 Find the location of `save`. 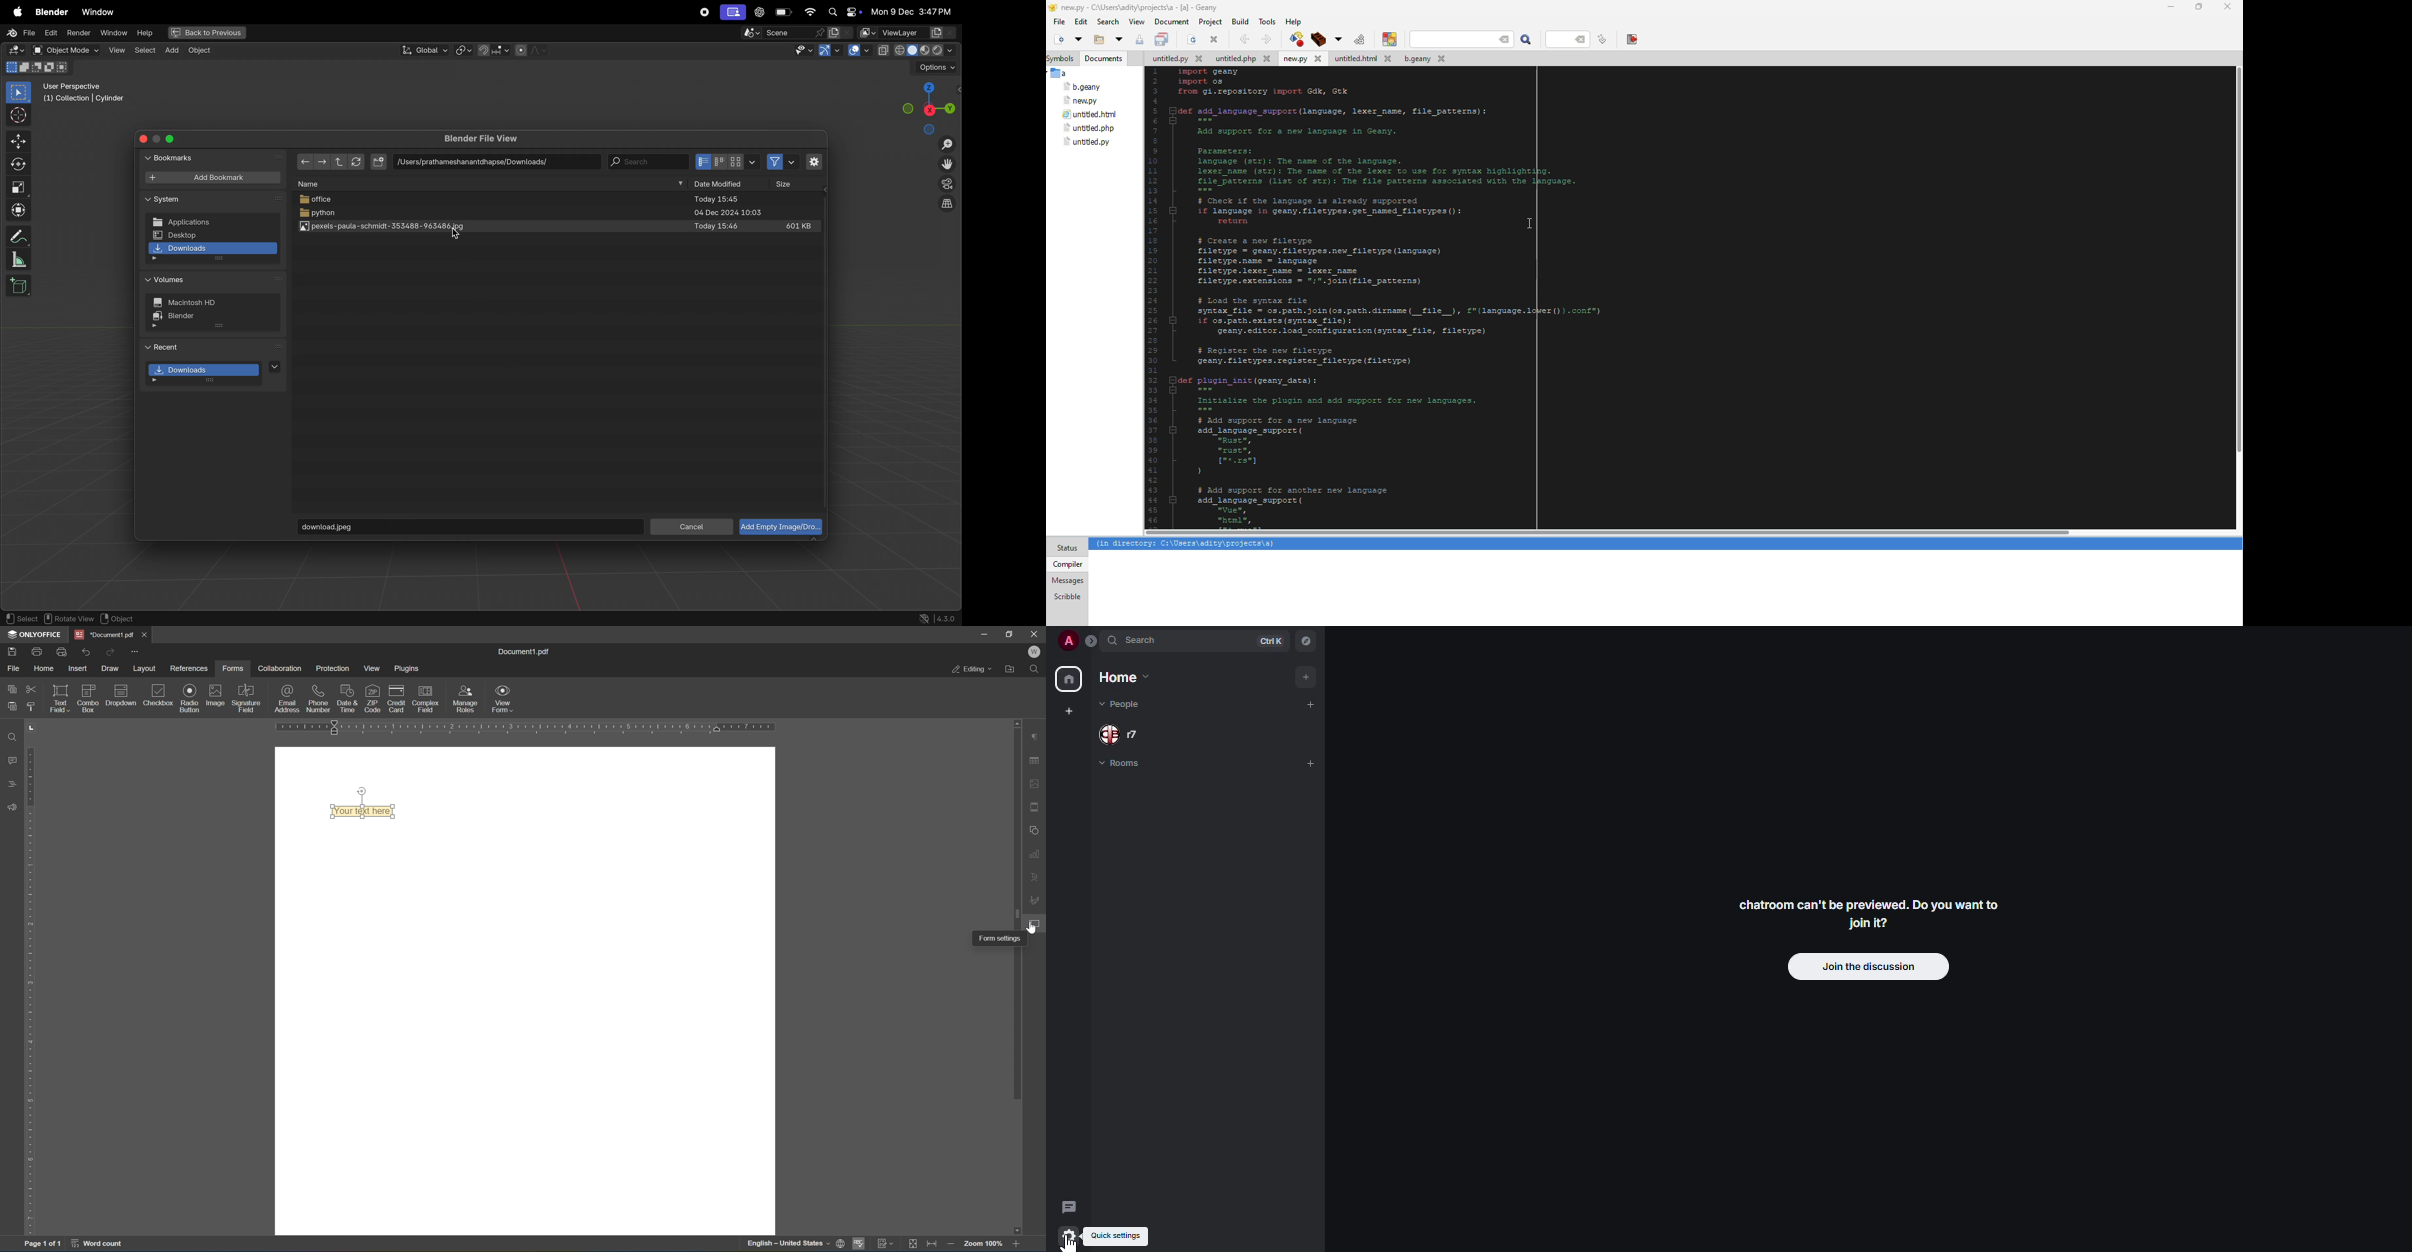

save is located at coordinates (1140, 40).